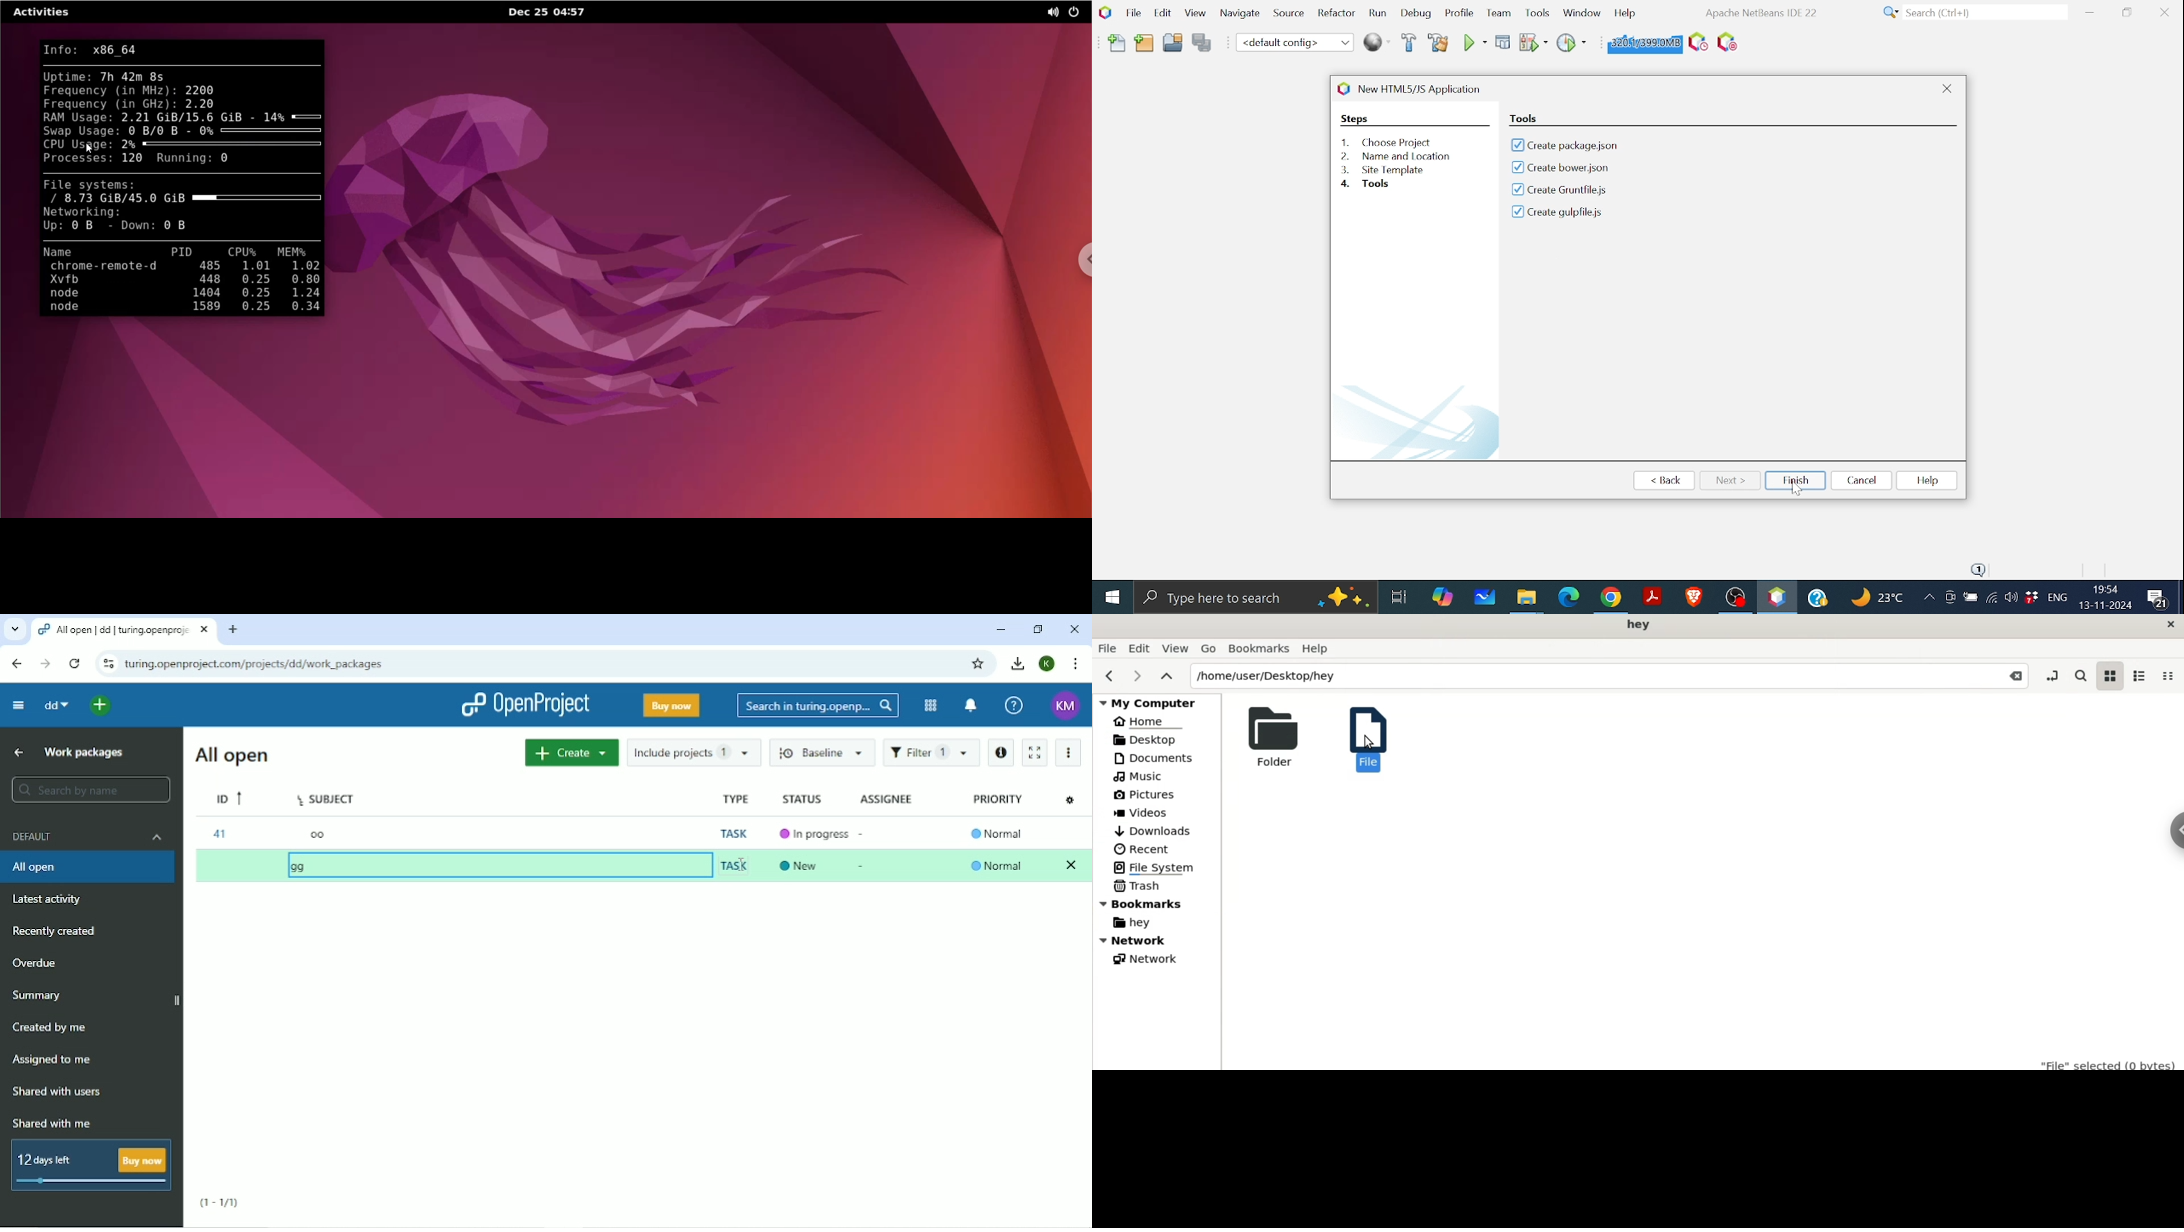  I want to click on parent folders, so click(1165, 676).